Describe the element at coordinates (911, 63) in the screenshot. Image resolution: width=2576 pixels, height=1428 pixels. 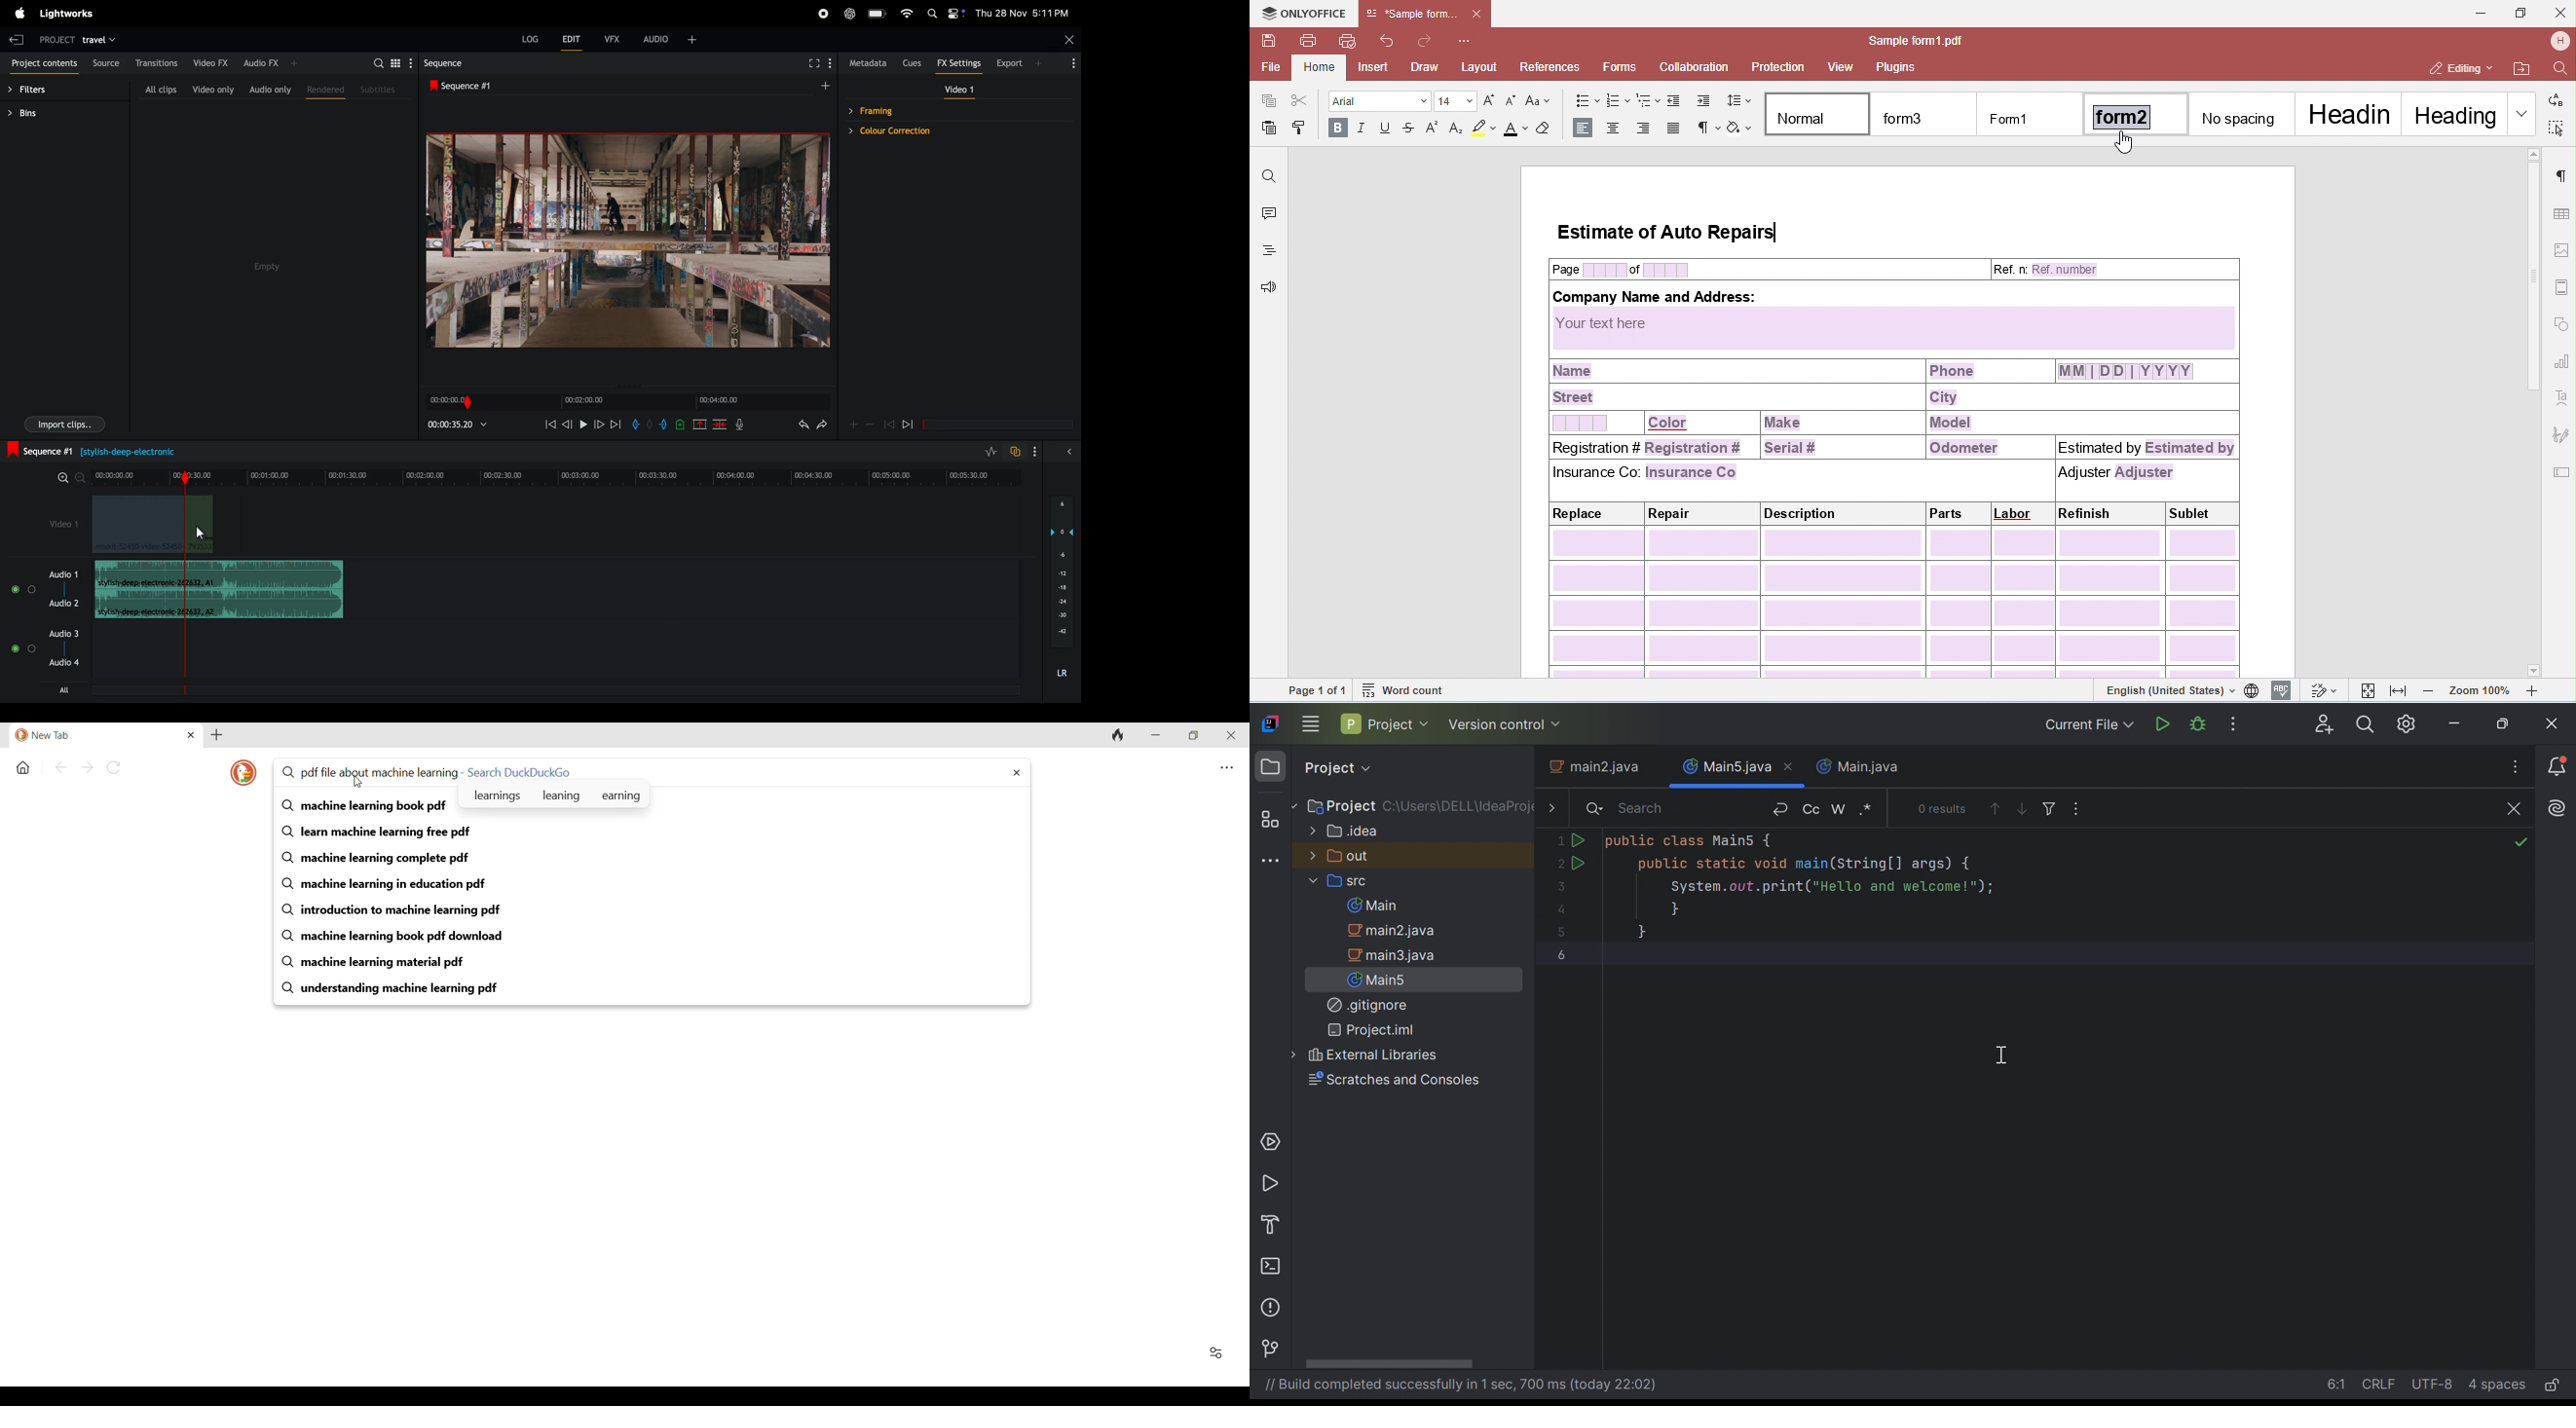
I see `cues` at that location.